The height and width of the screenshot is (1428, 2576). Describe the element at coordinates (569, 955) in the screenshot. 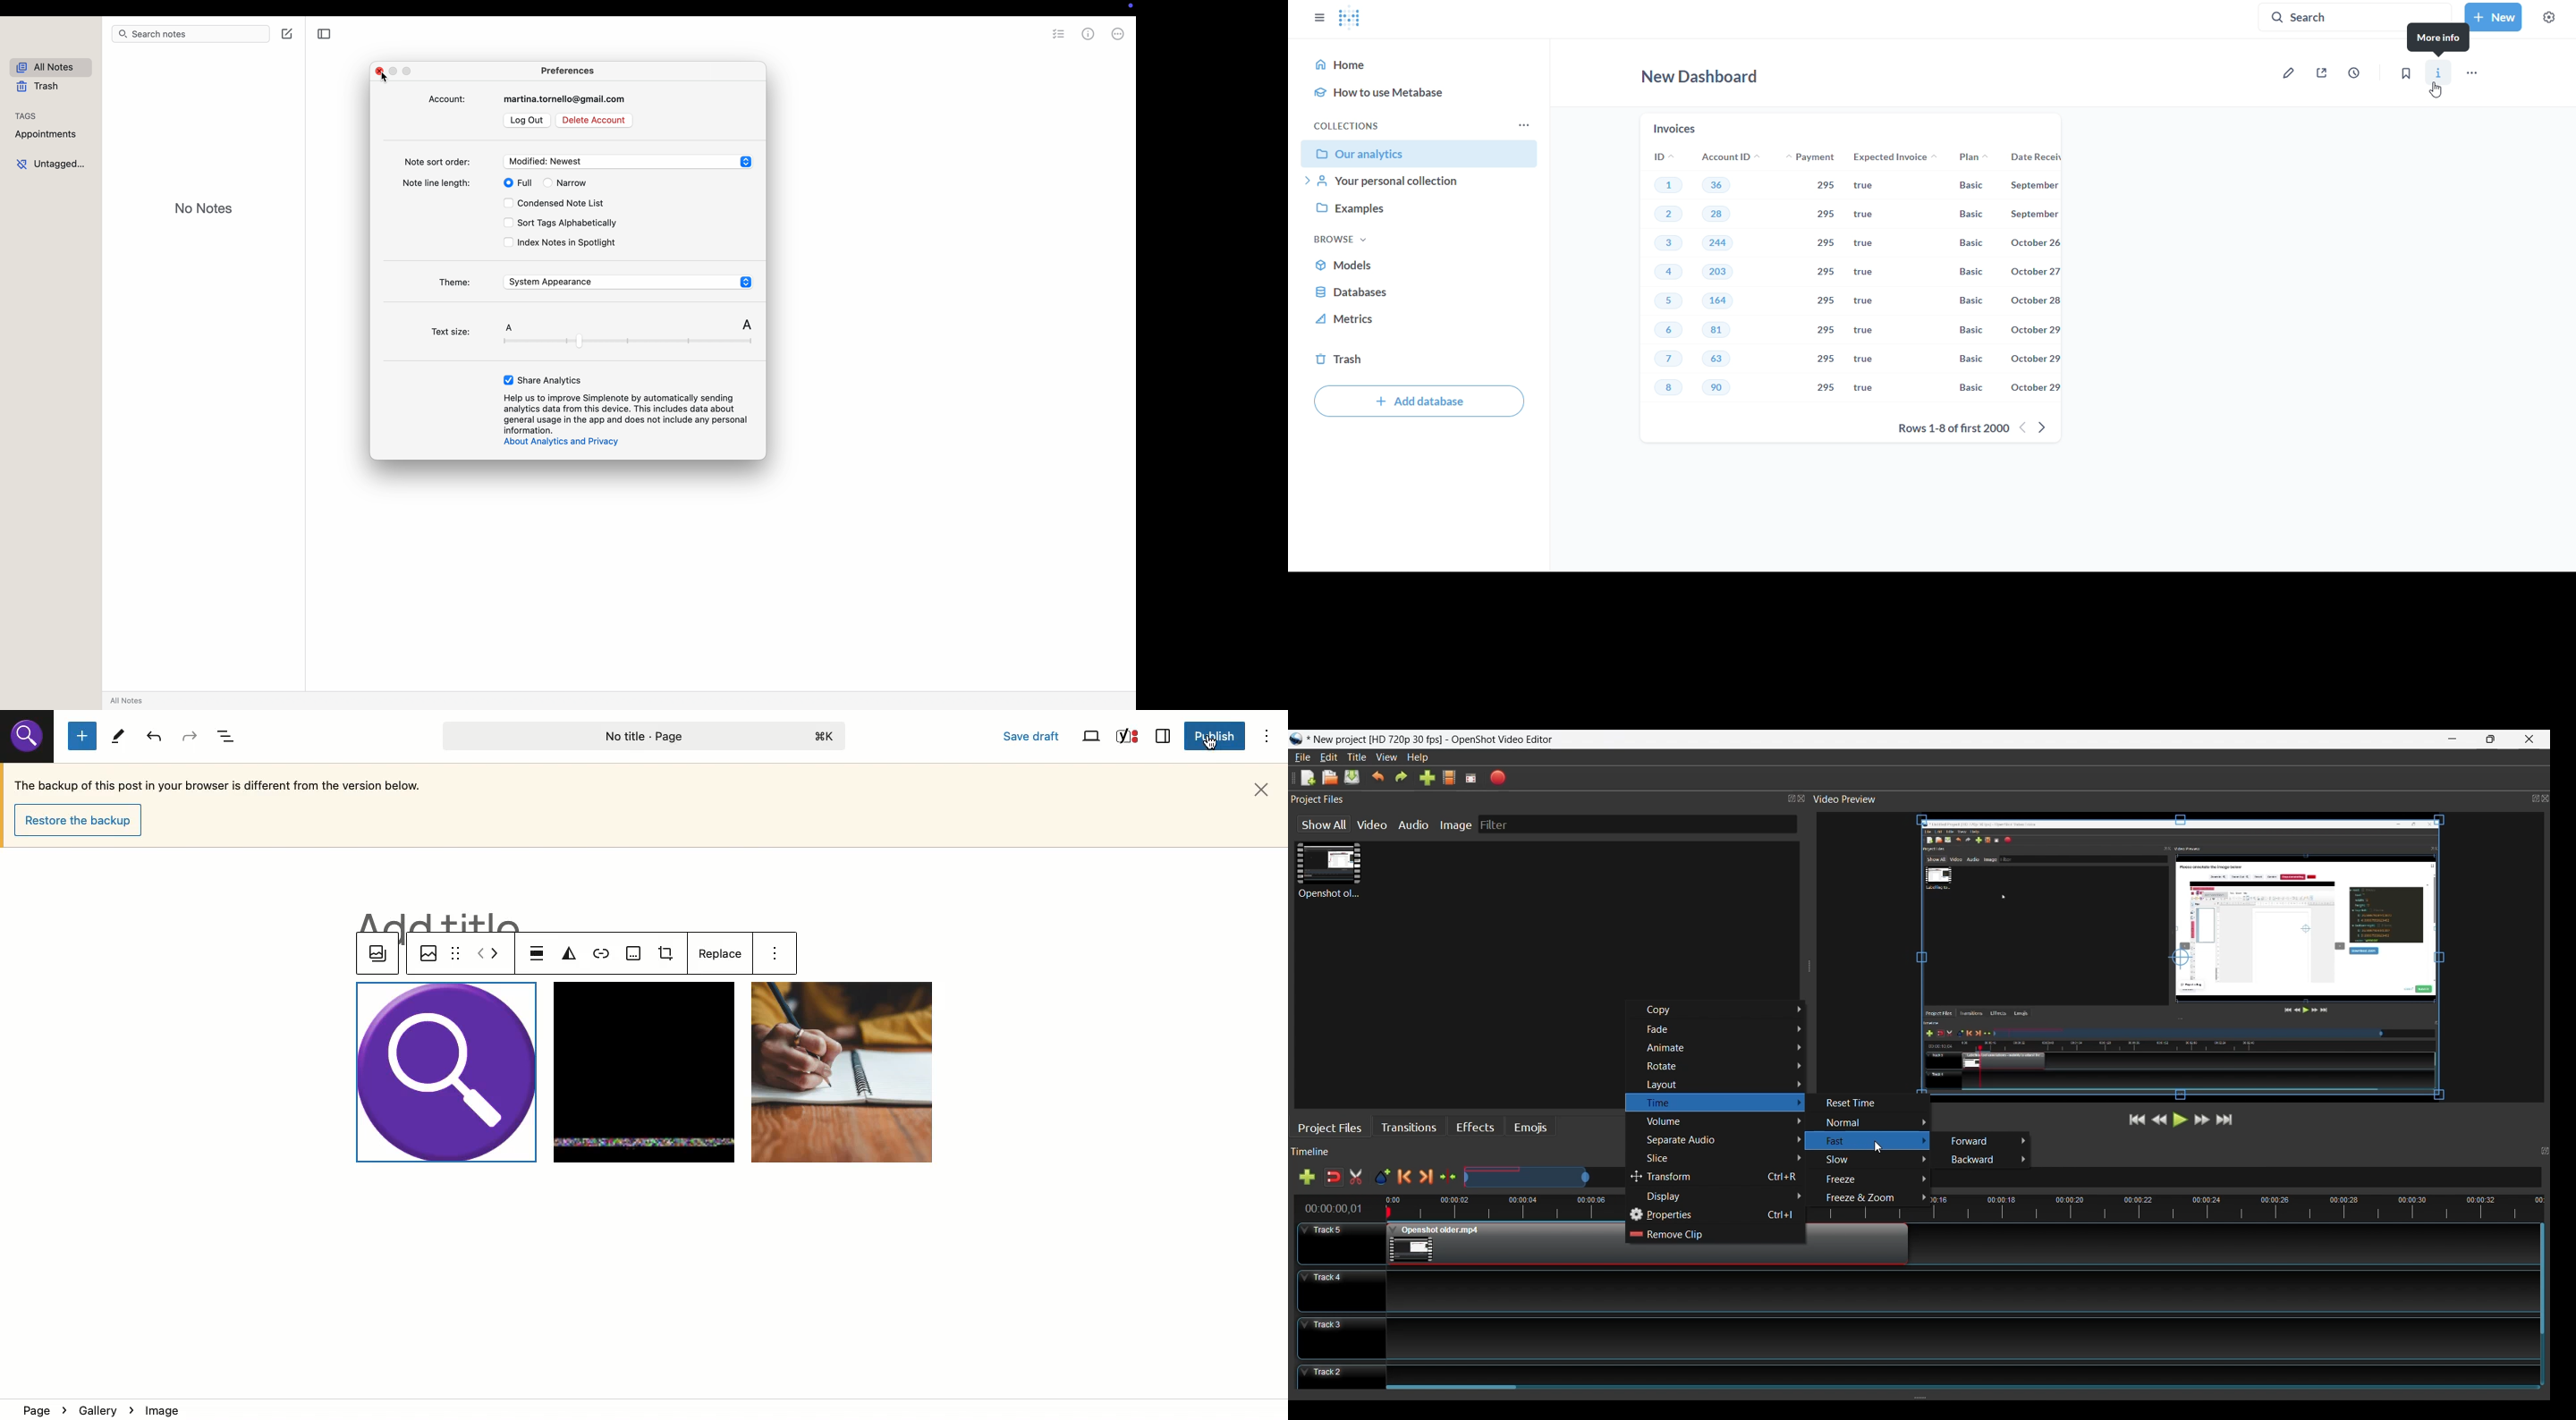

I see `Duo filter` at that location.